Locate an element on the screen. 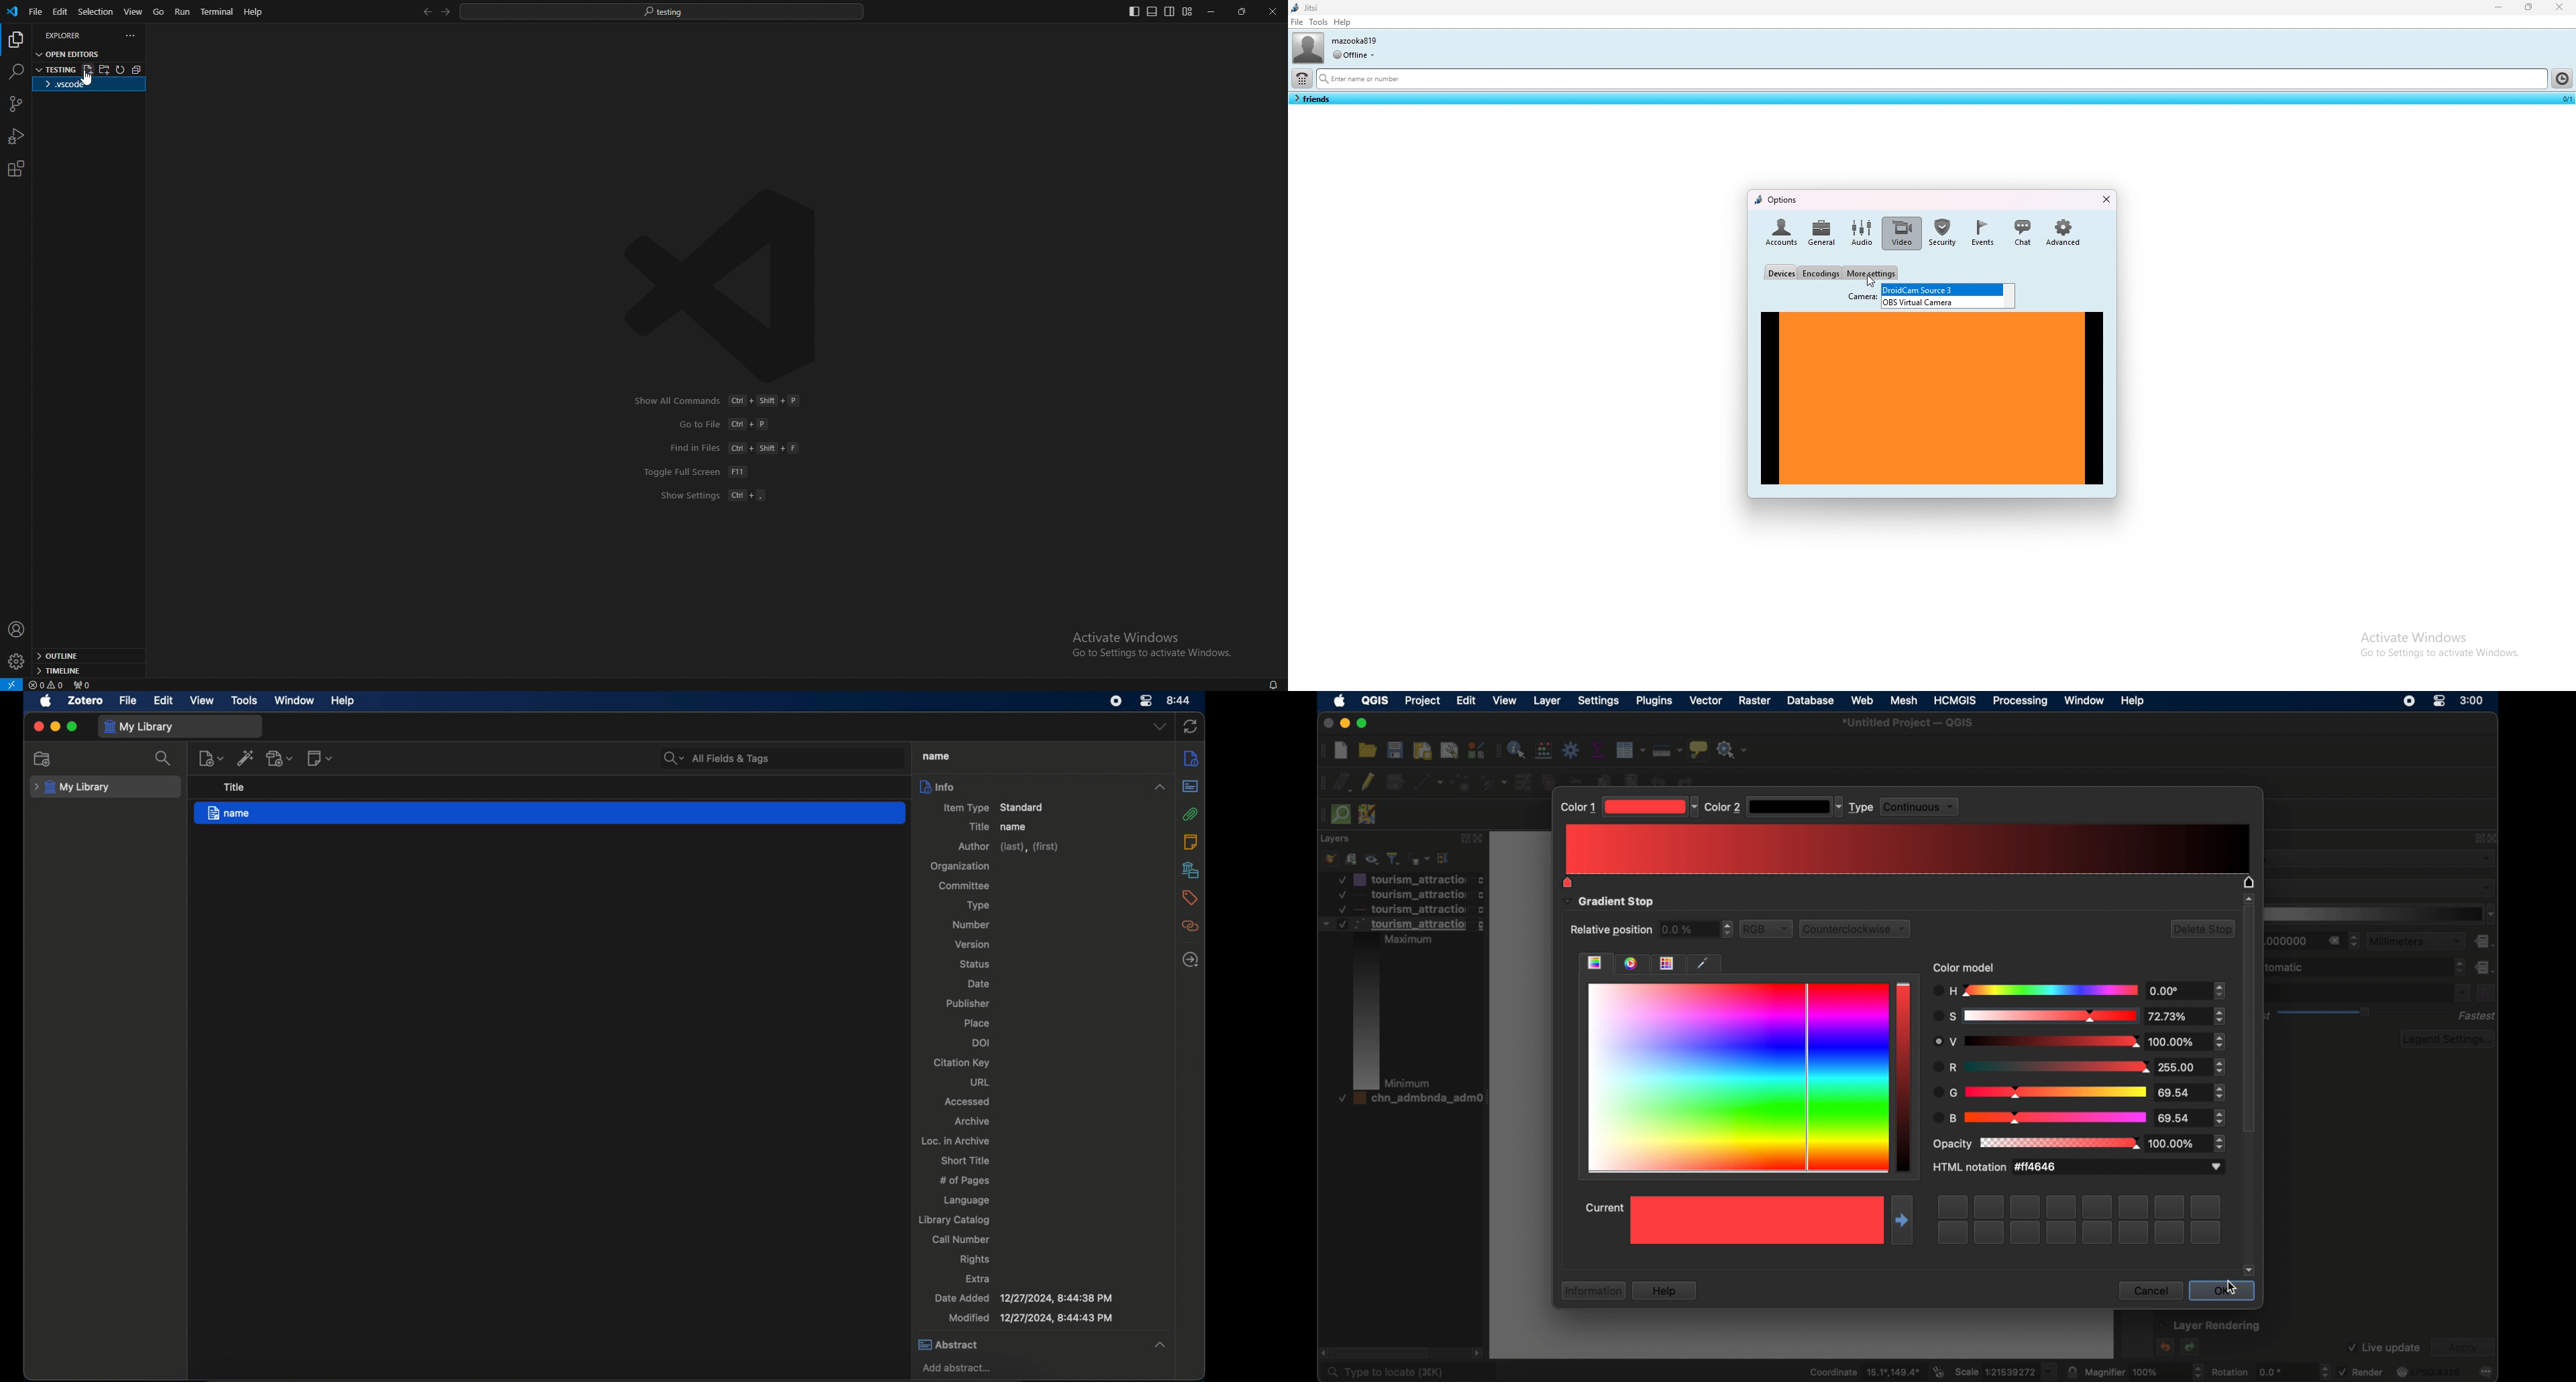 The image size is (2576, 1400). errors is located at coordinates (48, 686).